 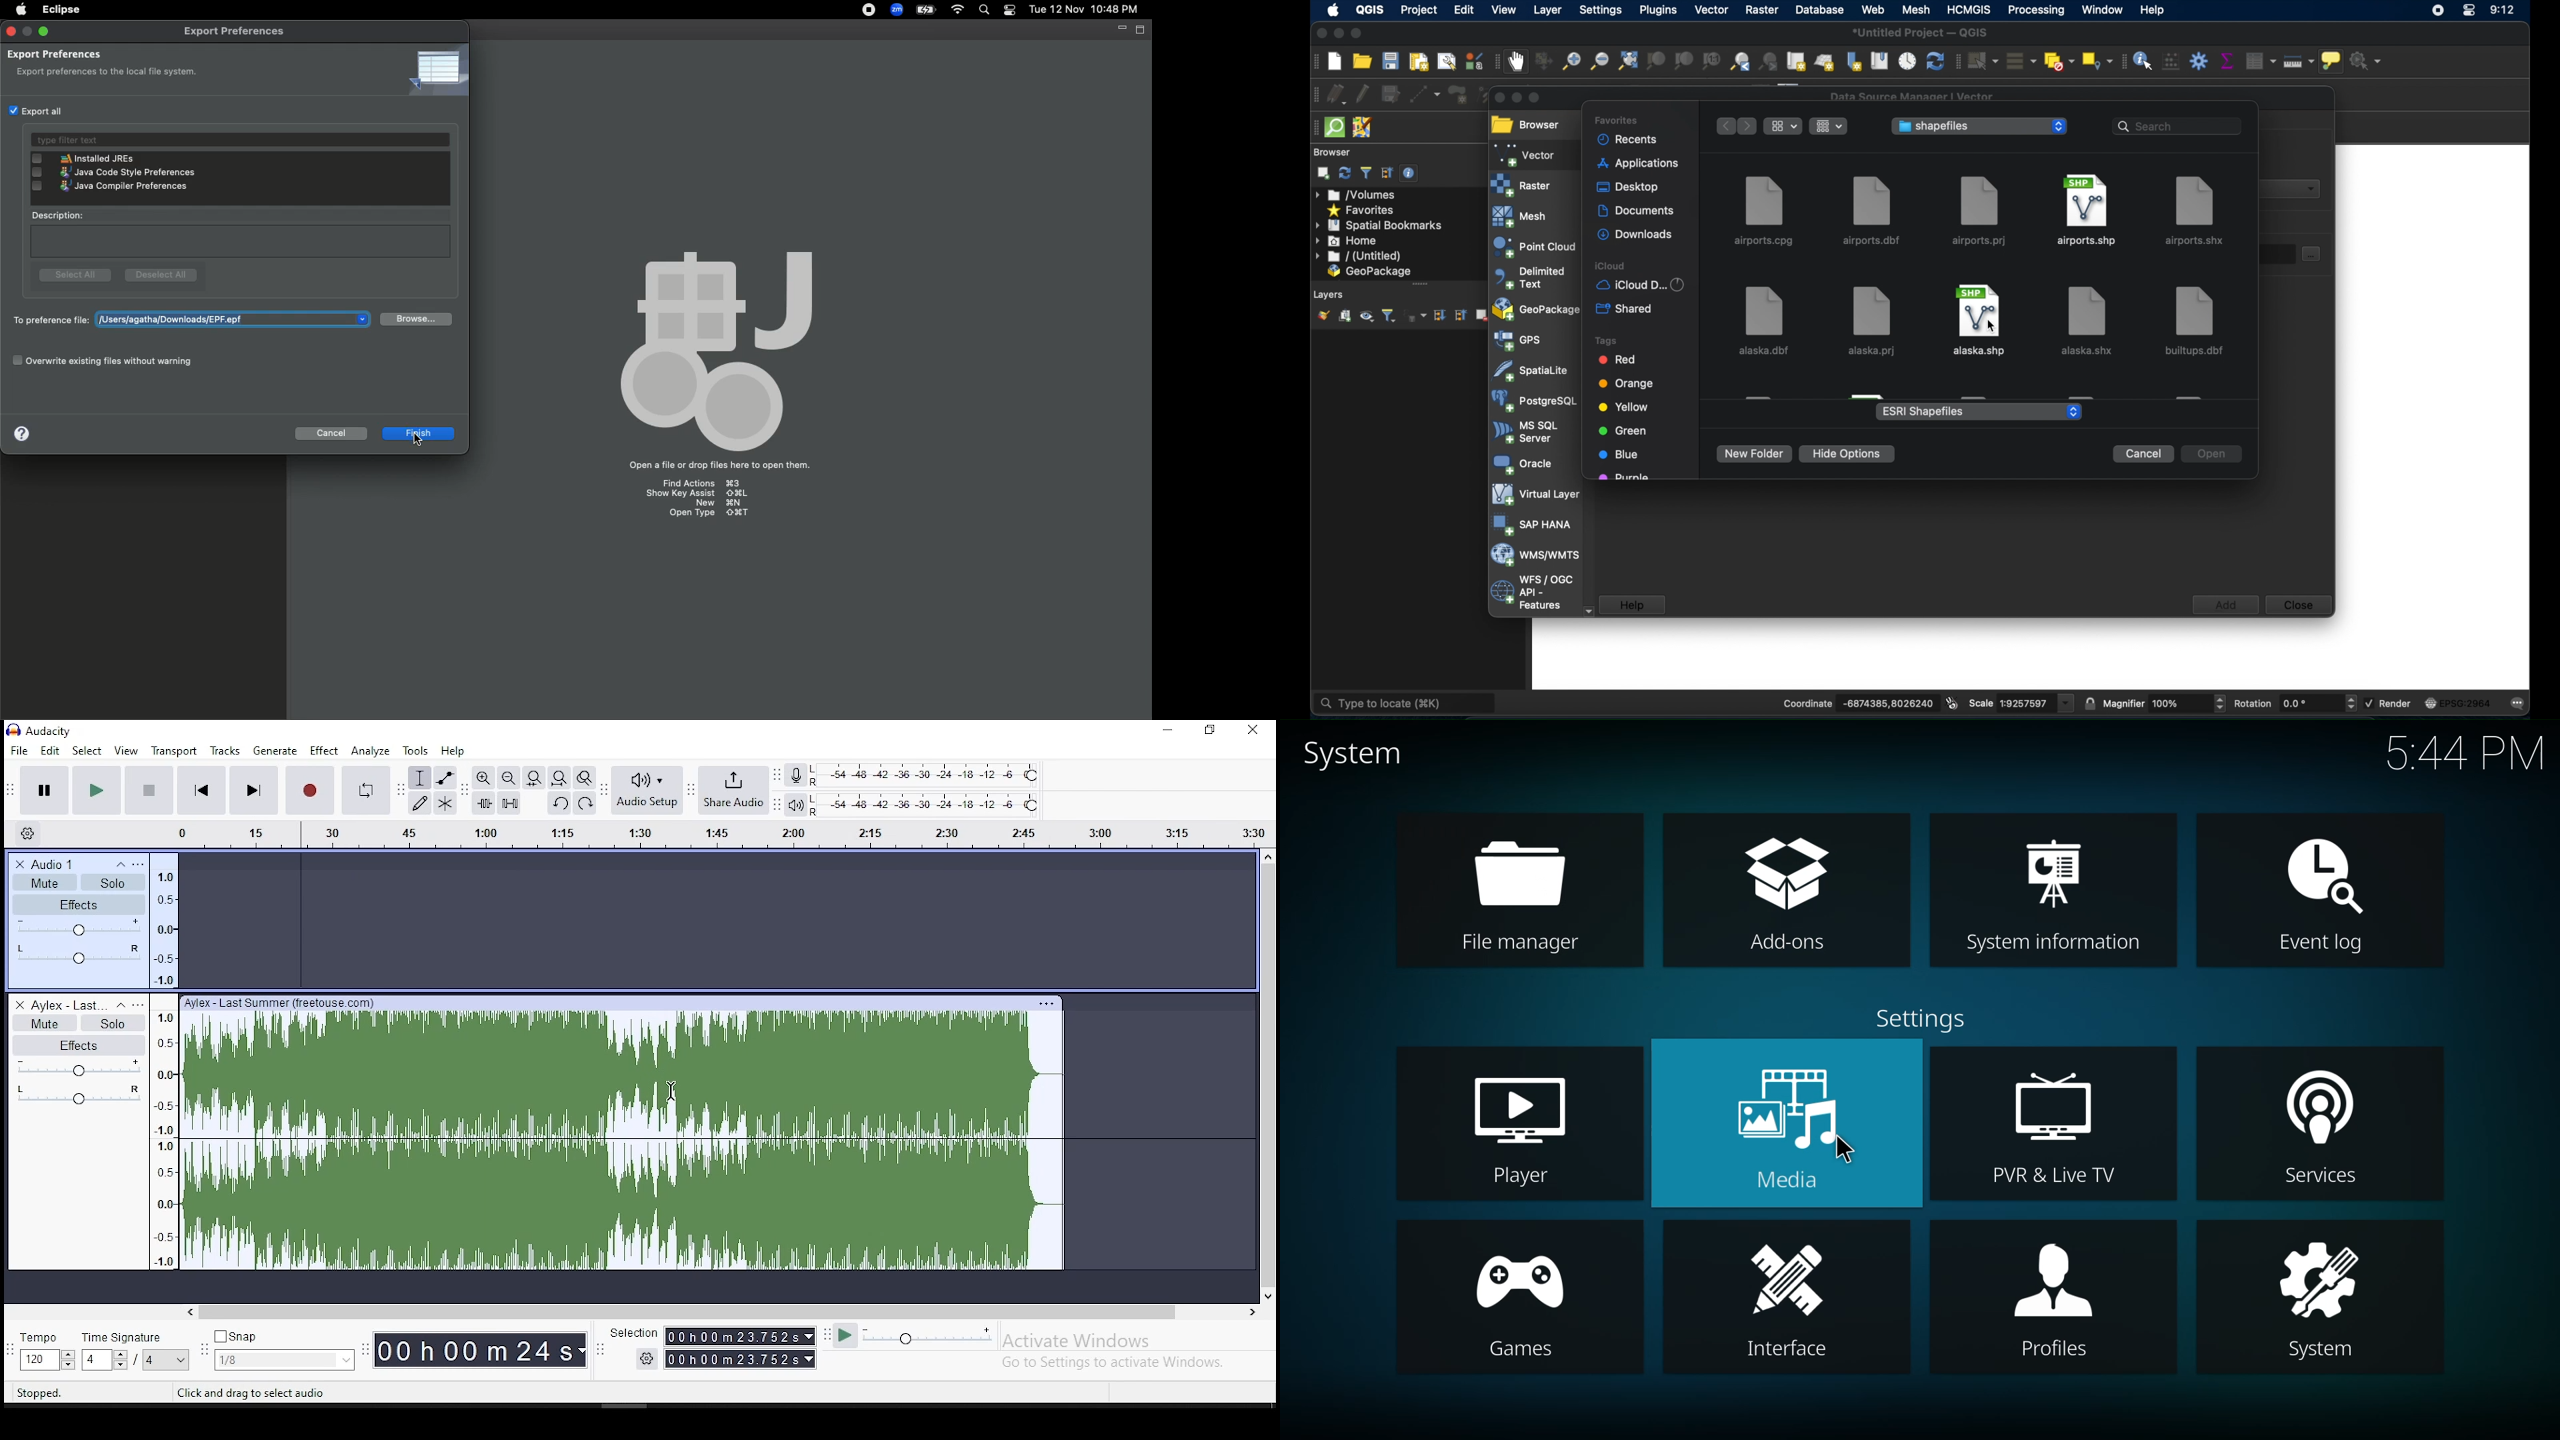 What do you see at coordinates (1323, 316) in the screenshot?
I see `show layer styling panel` at bounding box center [1323, 316].